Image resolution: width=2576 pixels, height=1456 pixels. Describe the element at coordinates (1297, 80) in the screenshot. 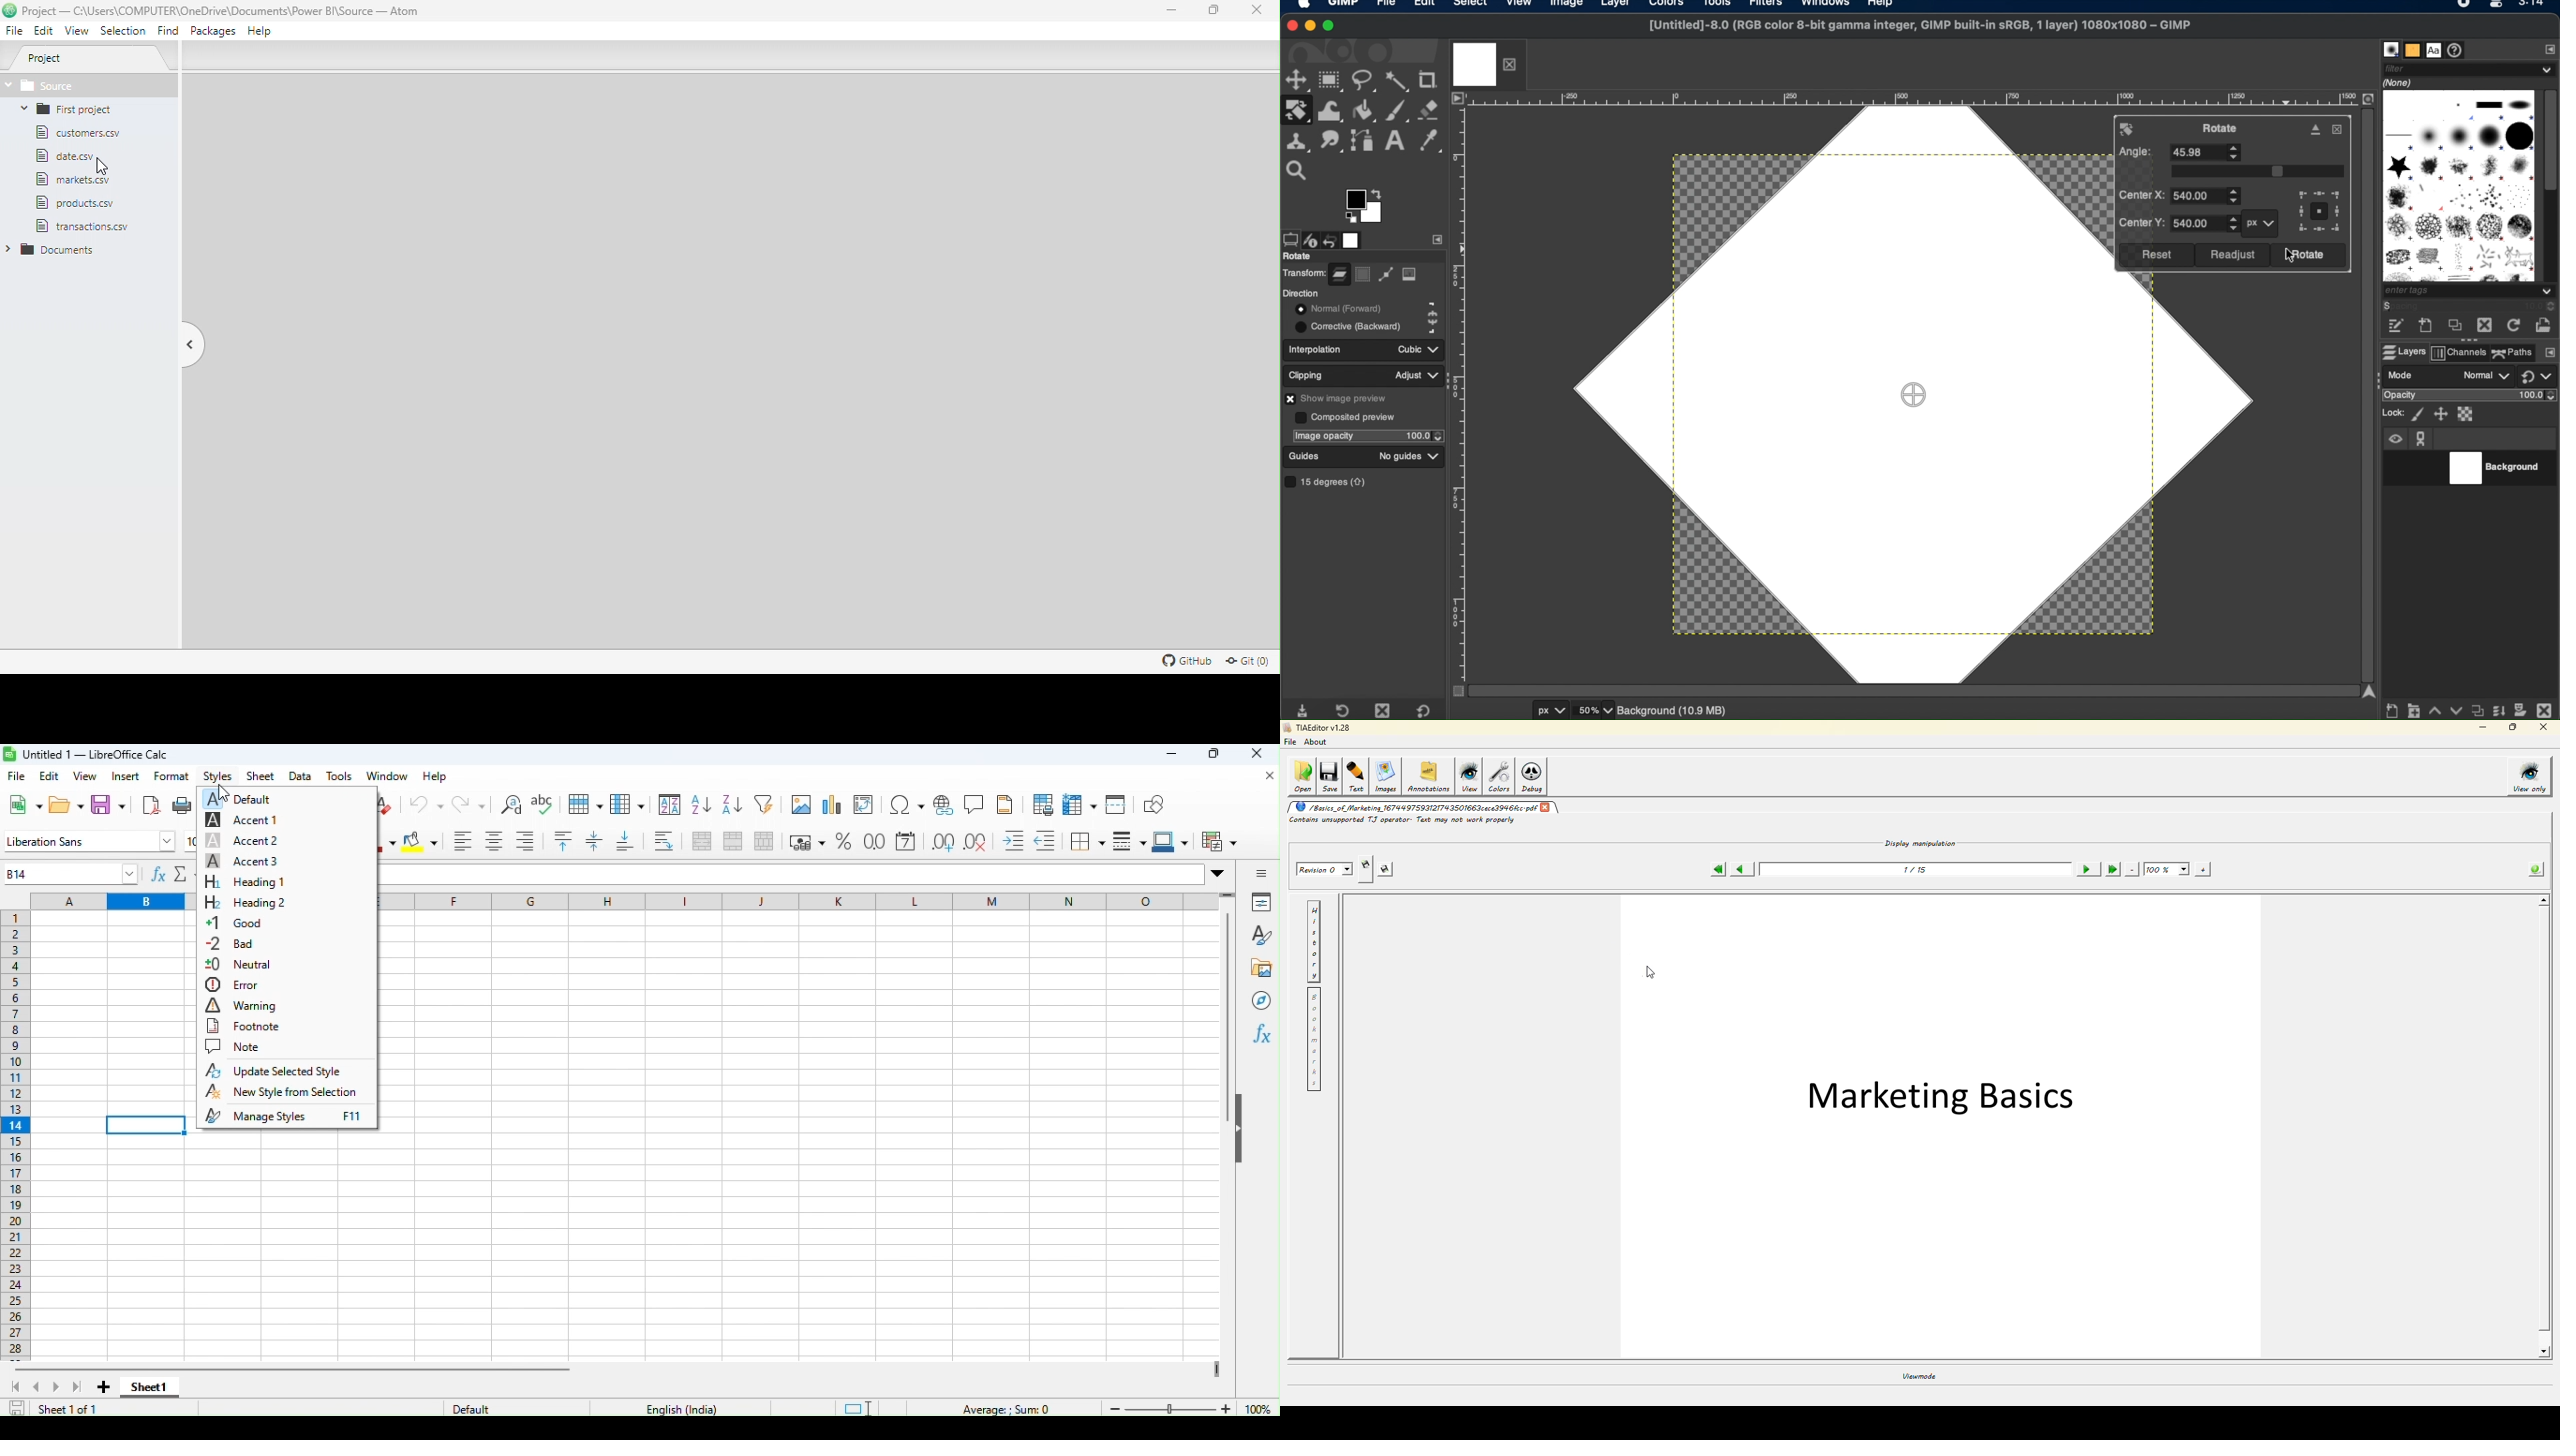

I see `move tool` at that location.